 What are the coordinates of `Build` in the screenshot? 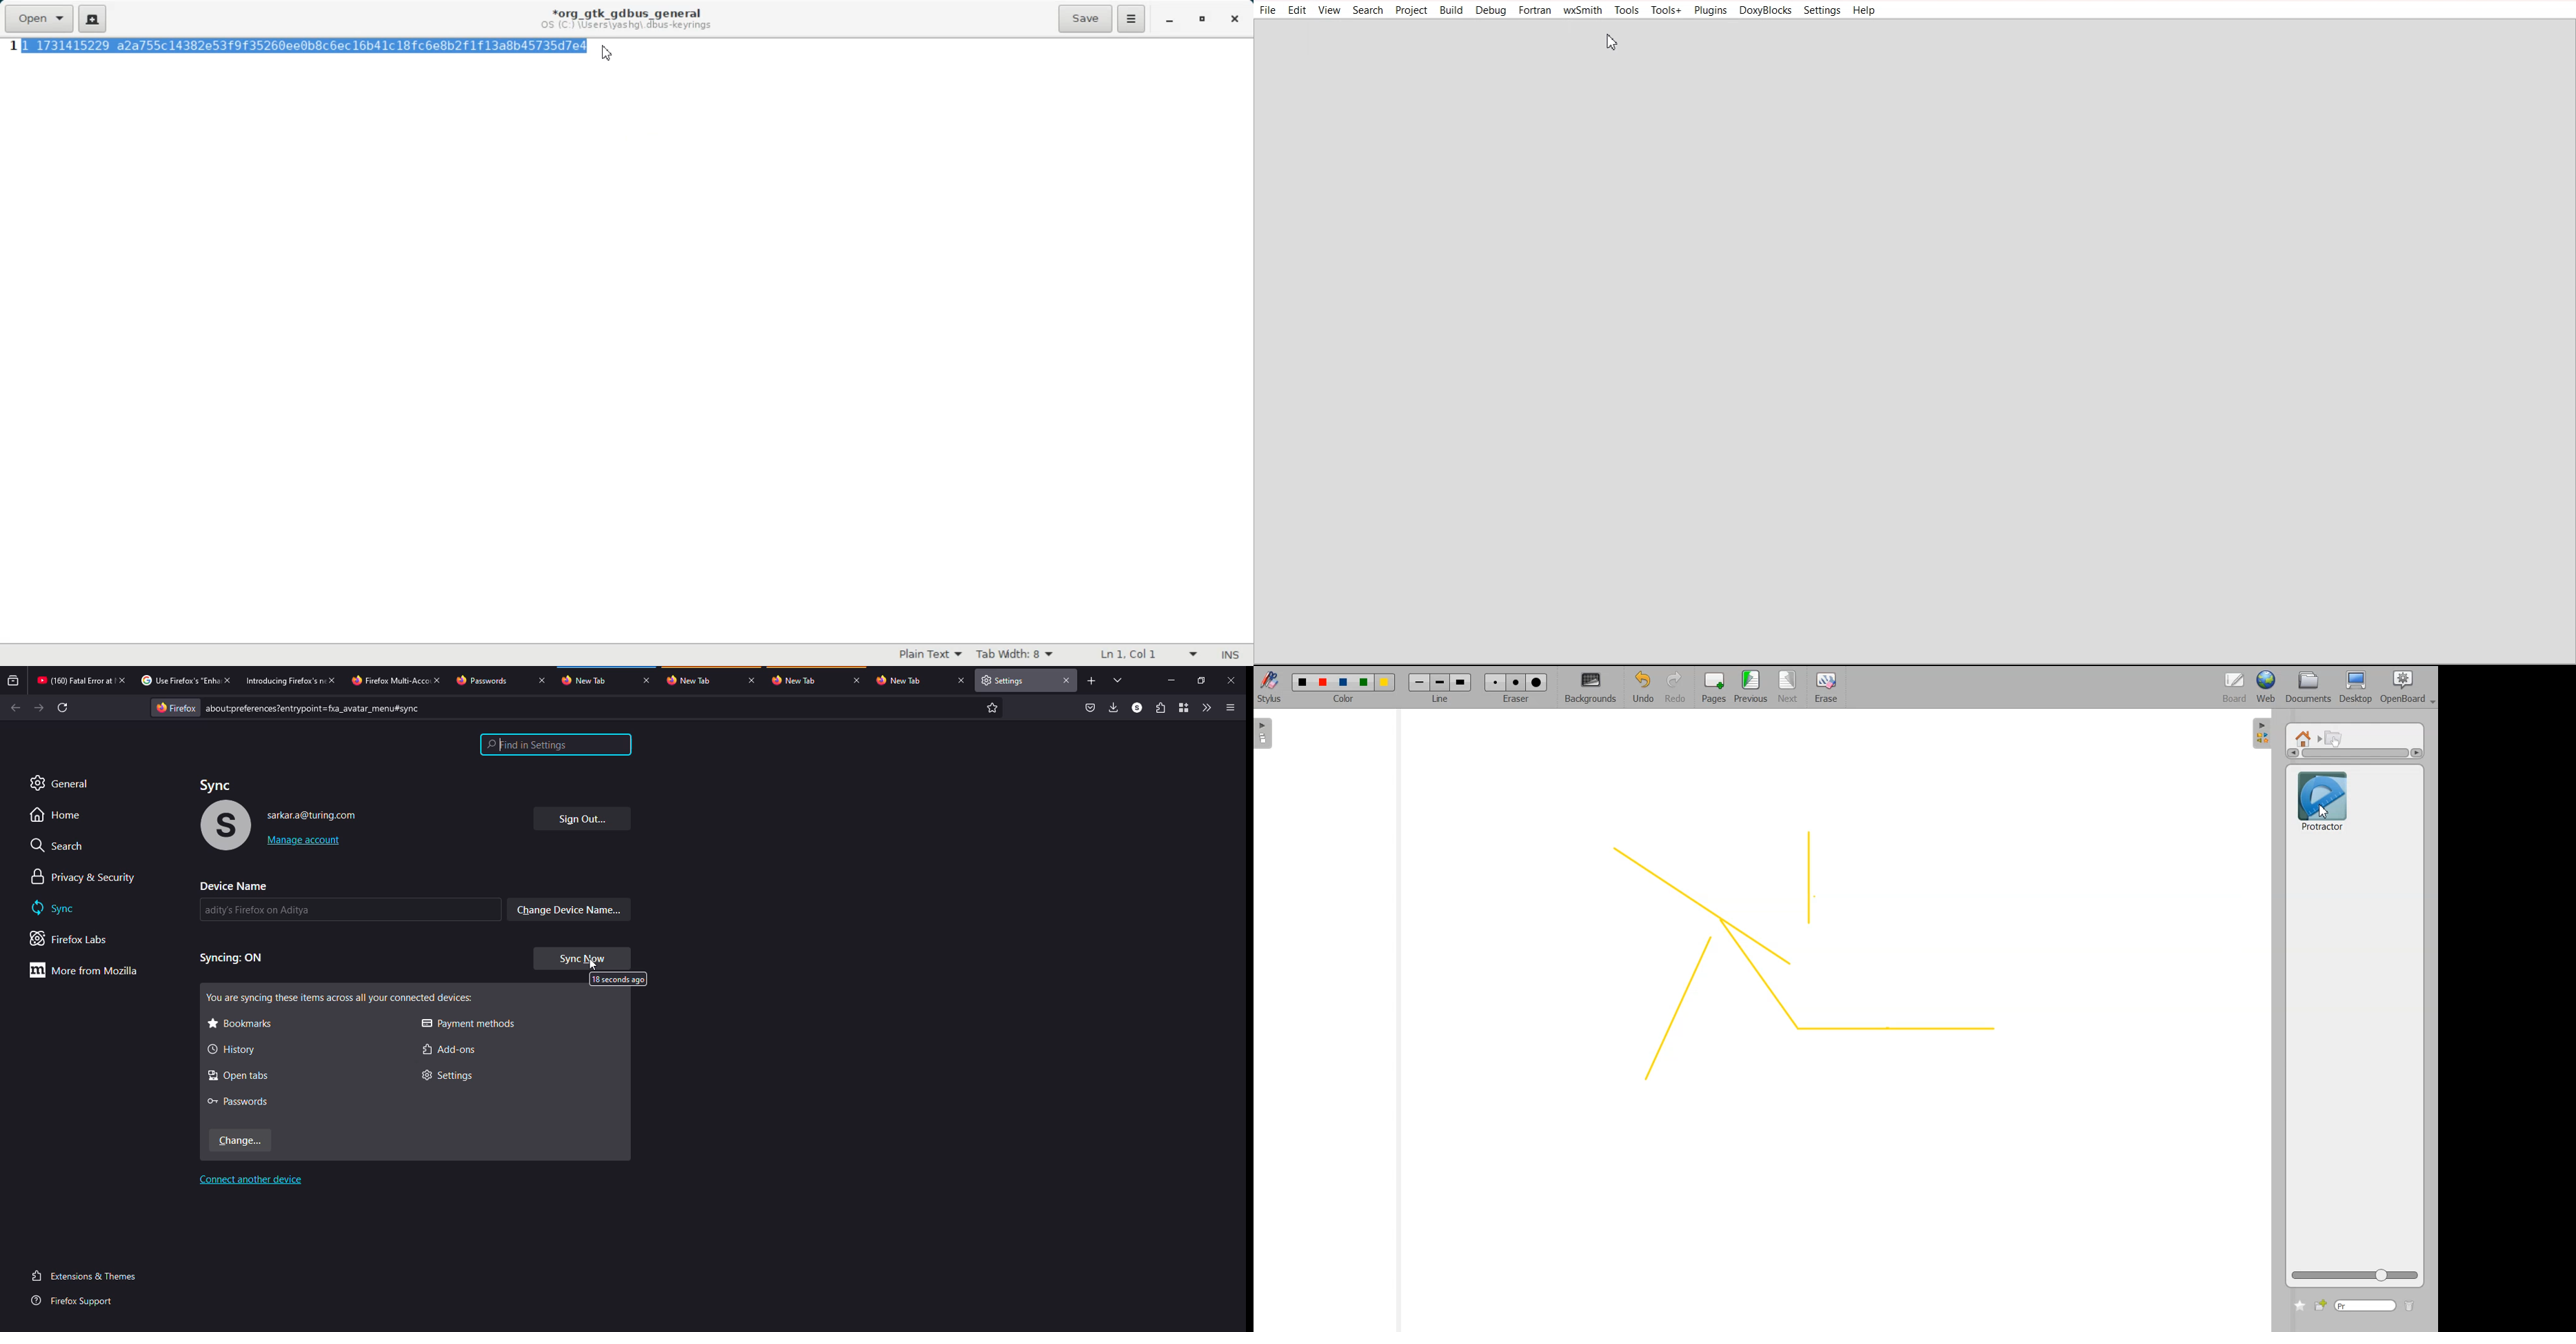 It's located at (1452, 10).